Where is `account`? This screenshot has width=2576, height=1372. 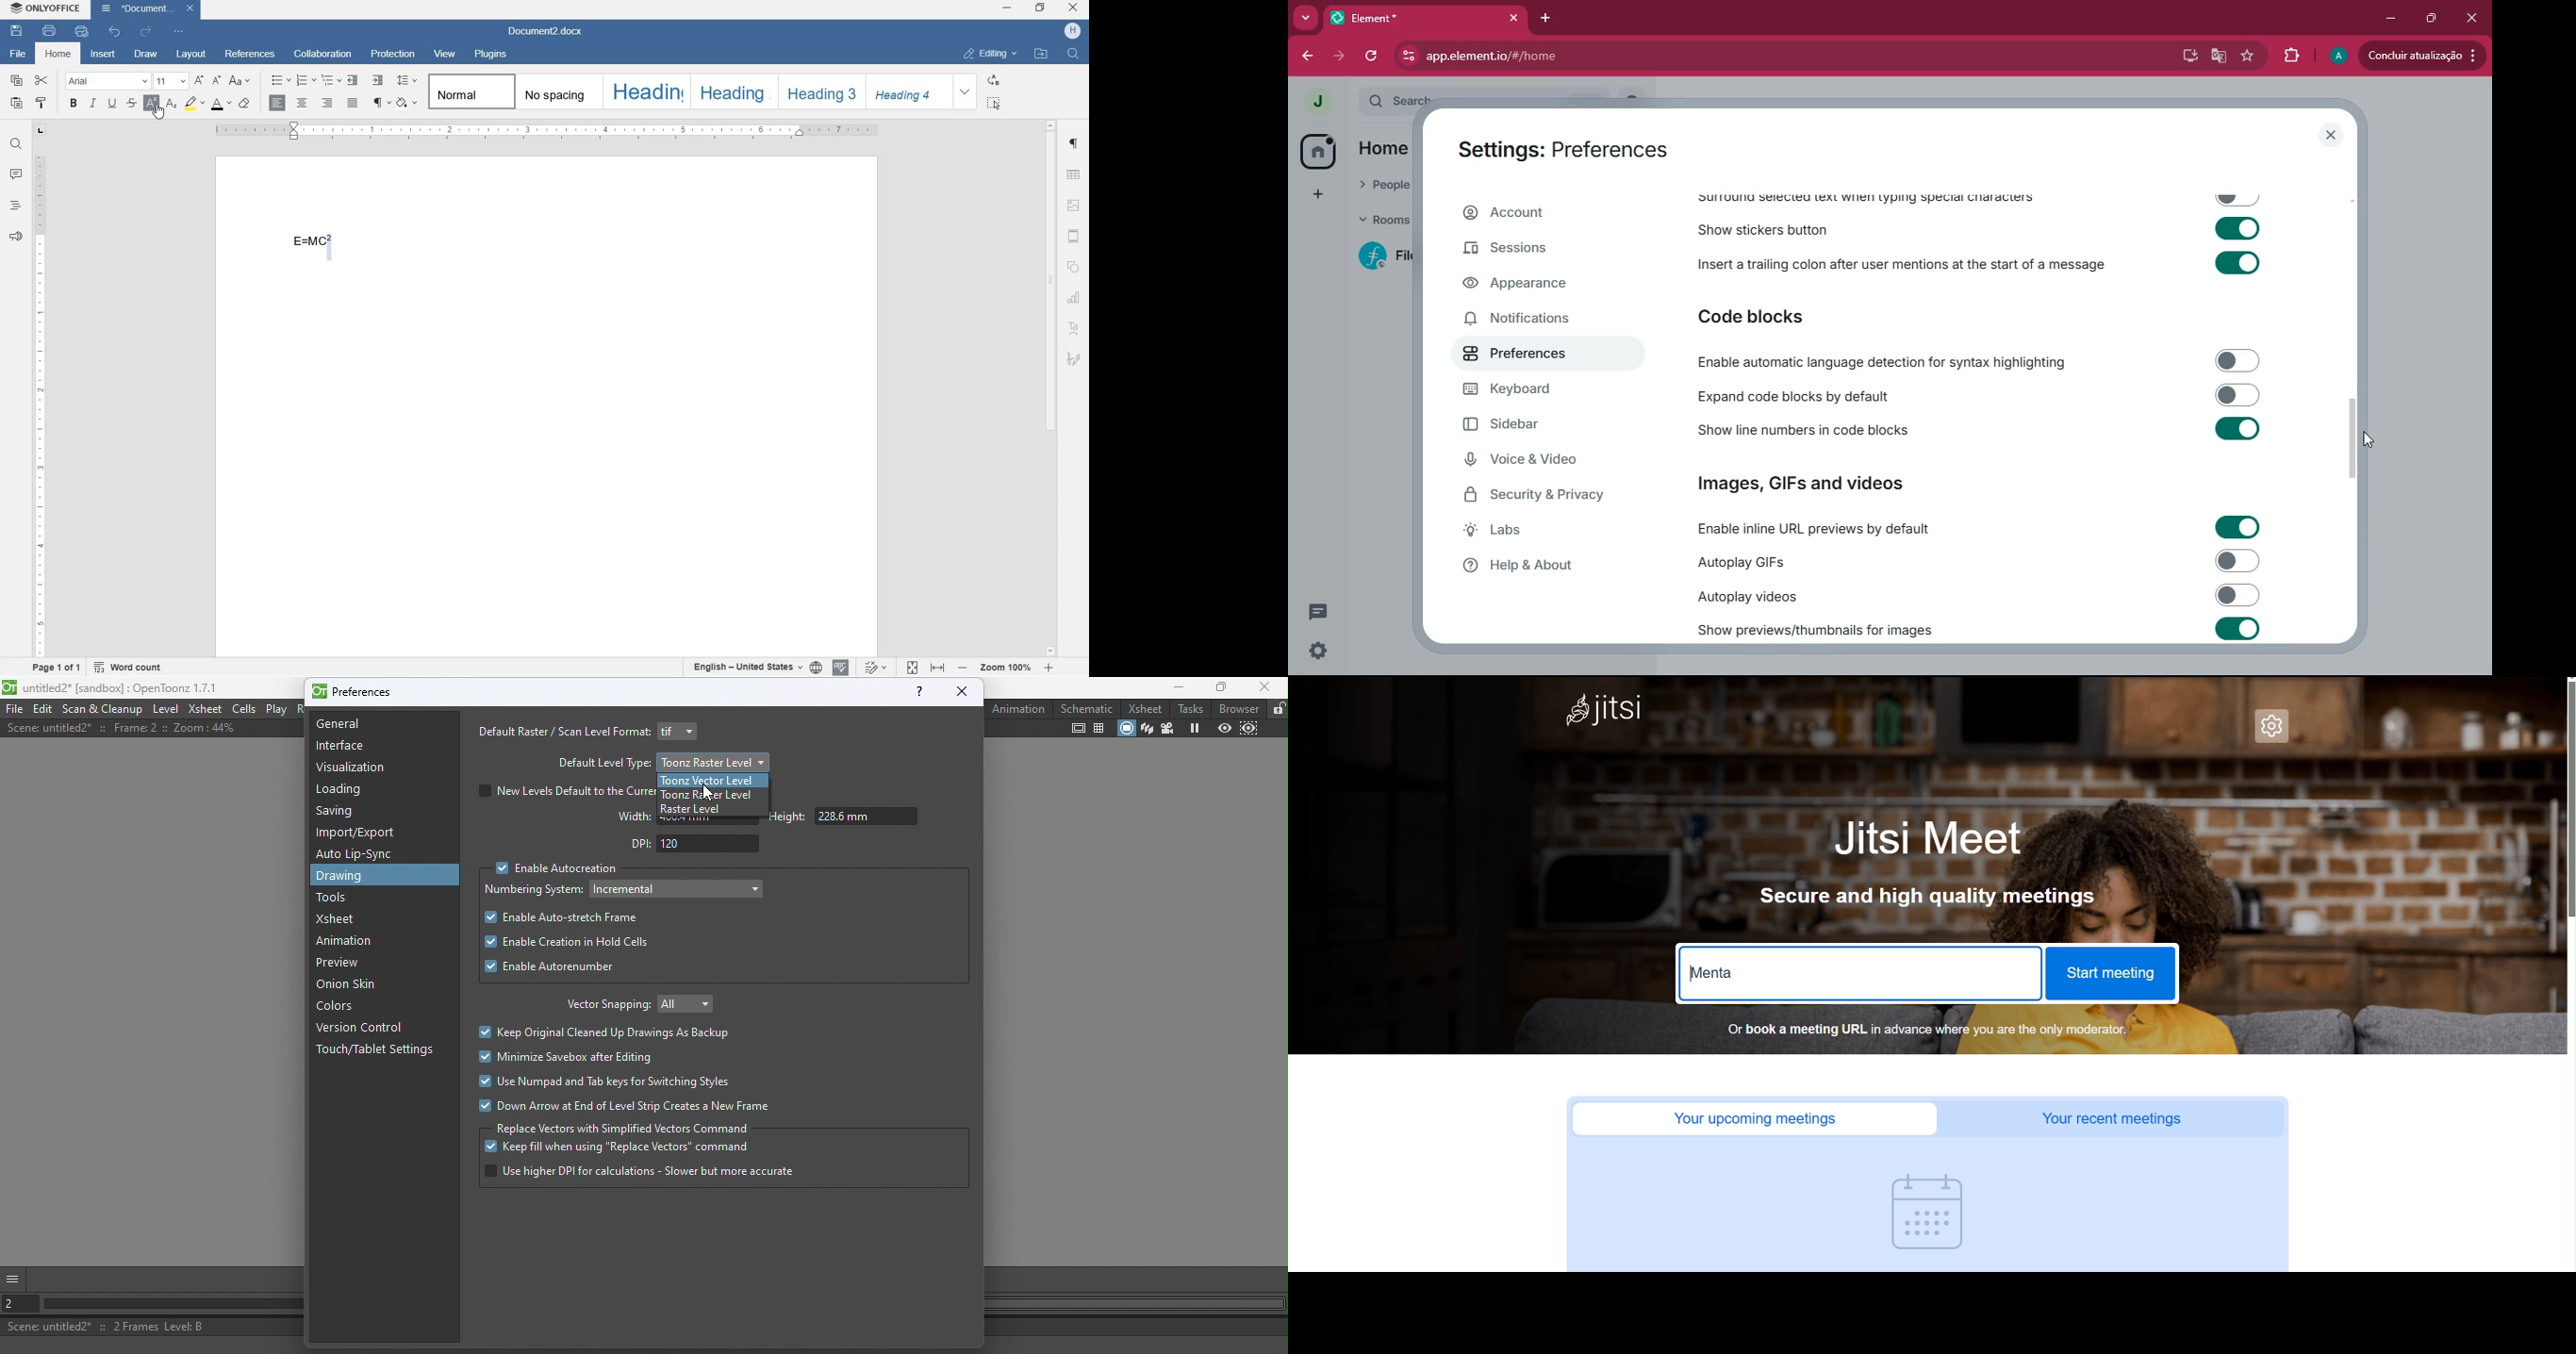
account is located at coordinates (1541, 212).